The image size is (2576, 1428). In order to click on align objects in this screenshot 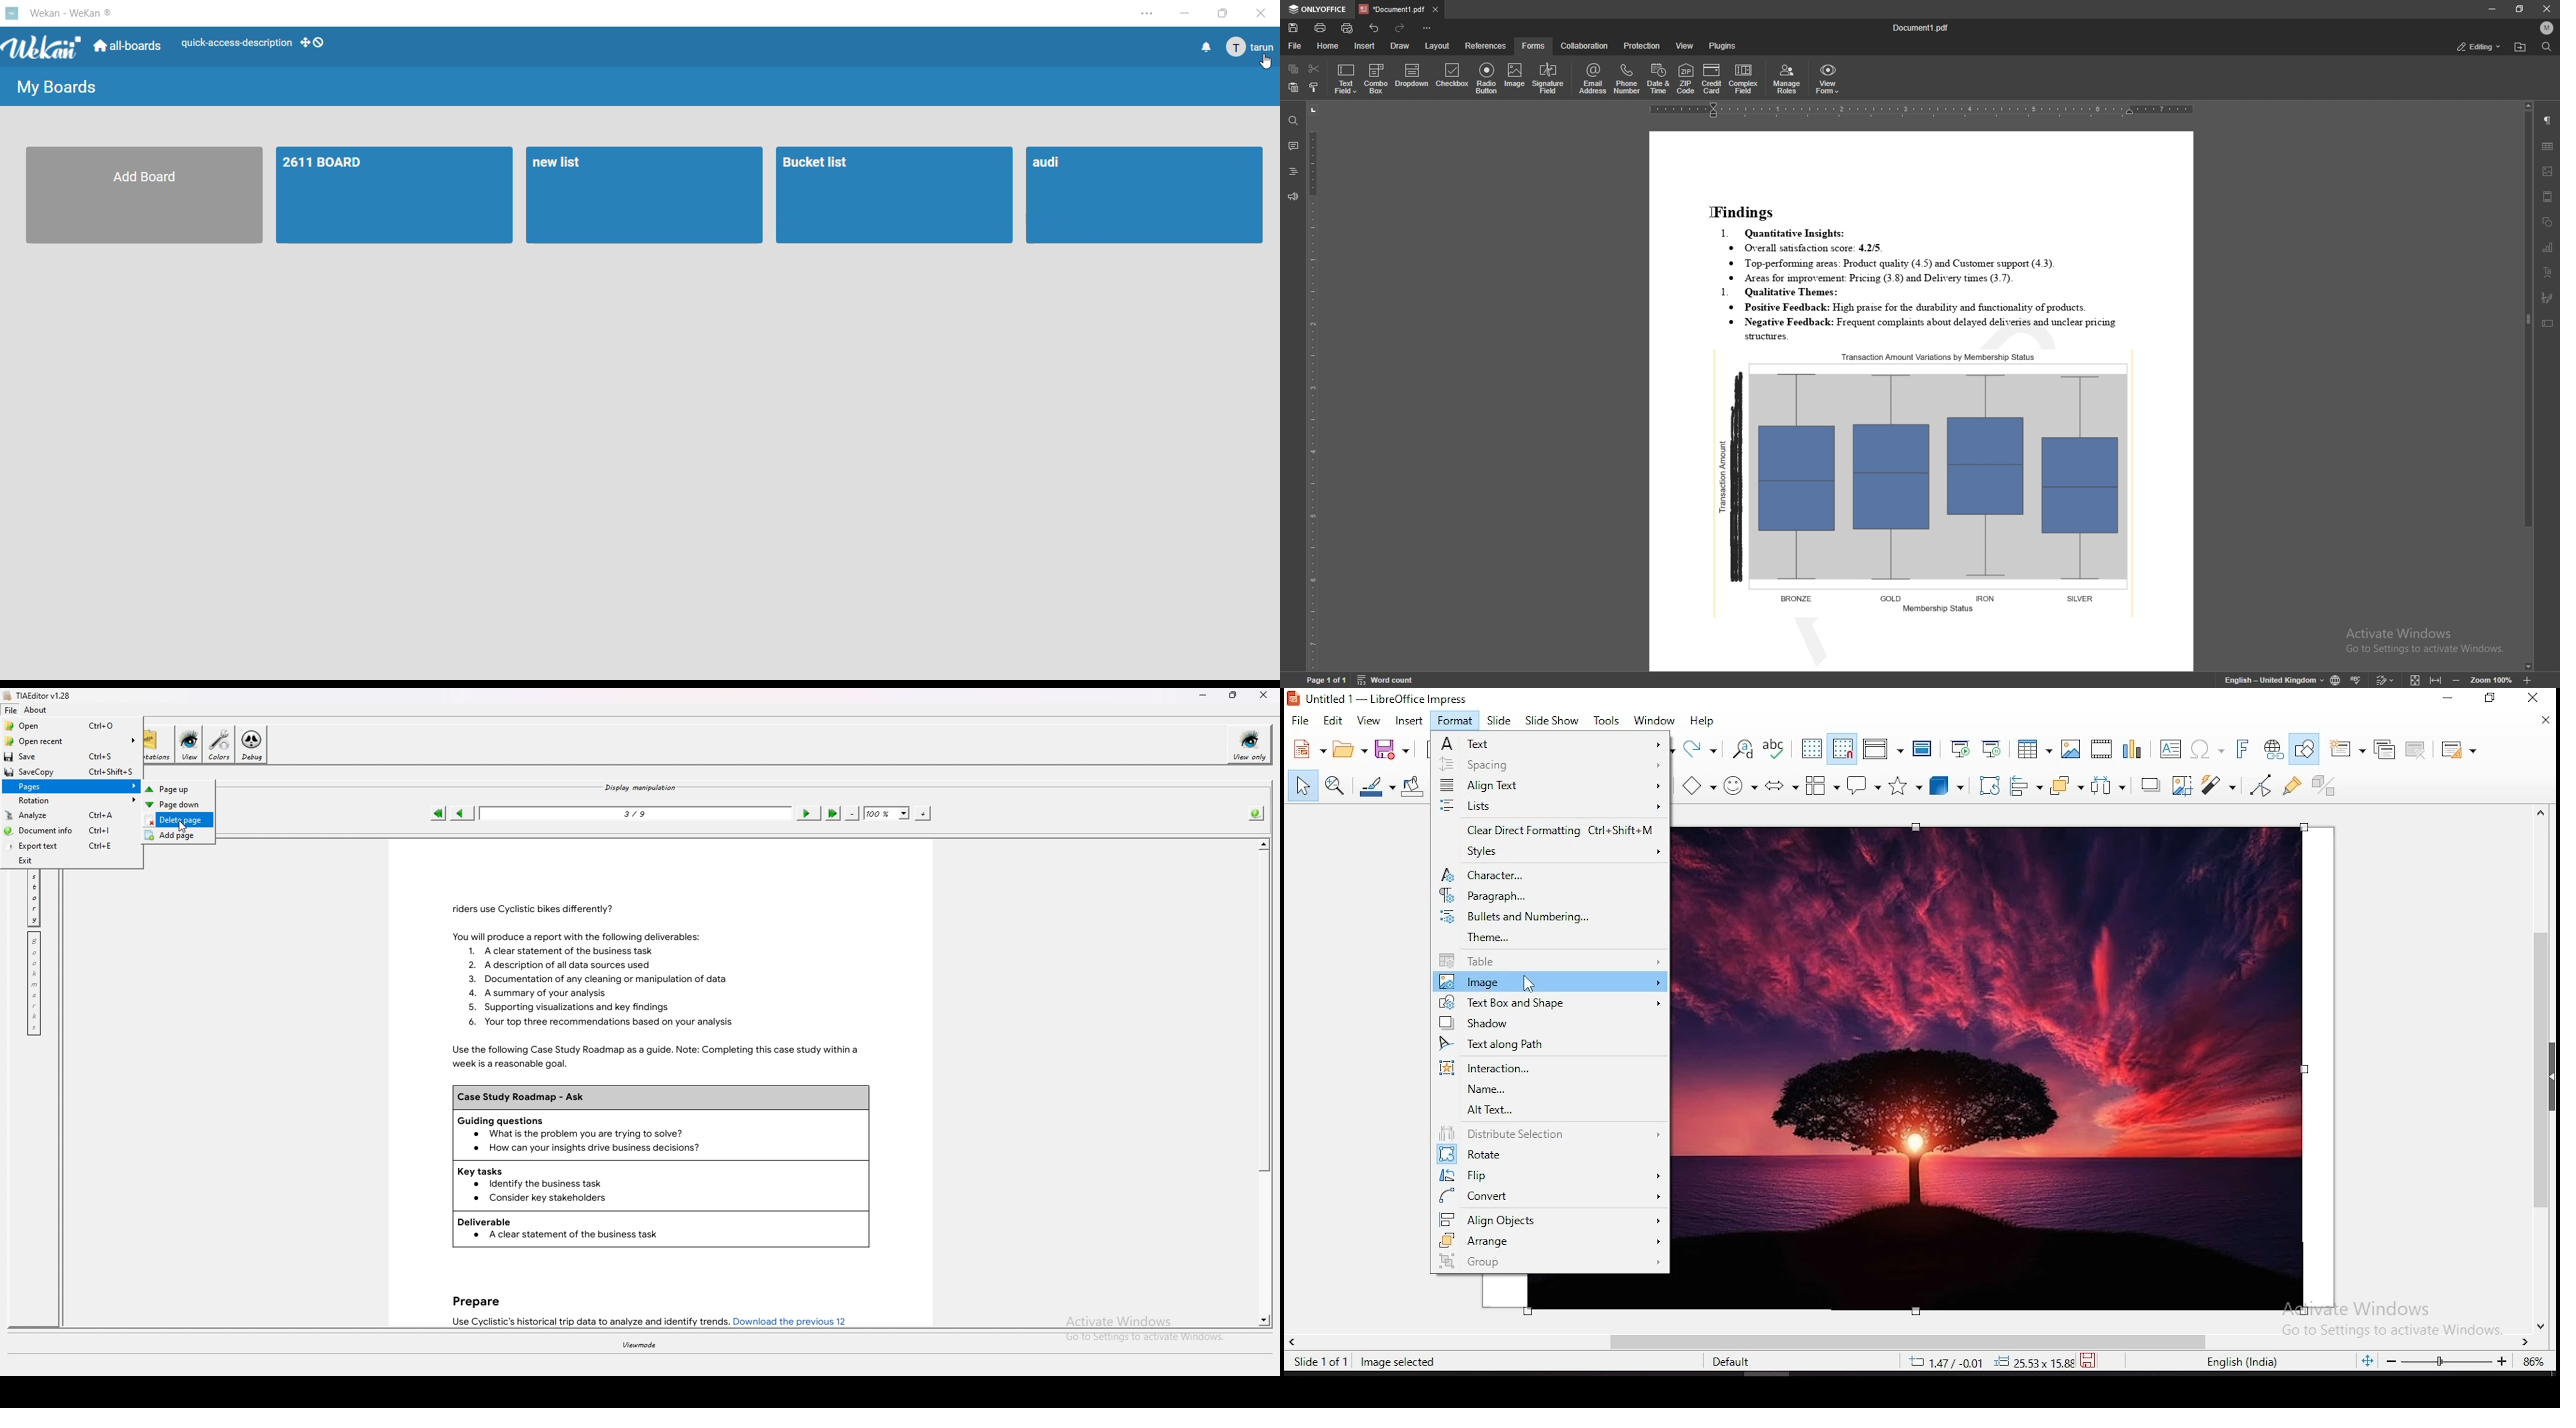, I will do `click(2028, 788)`.